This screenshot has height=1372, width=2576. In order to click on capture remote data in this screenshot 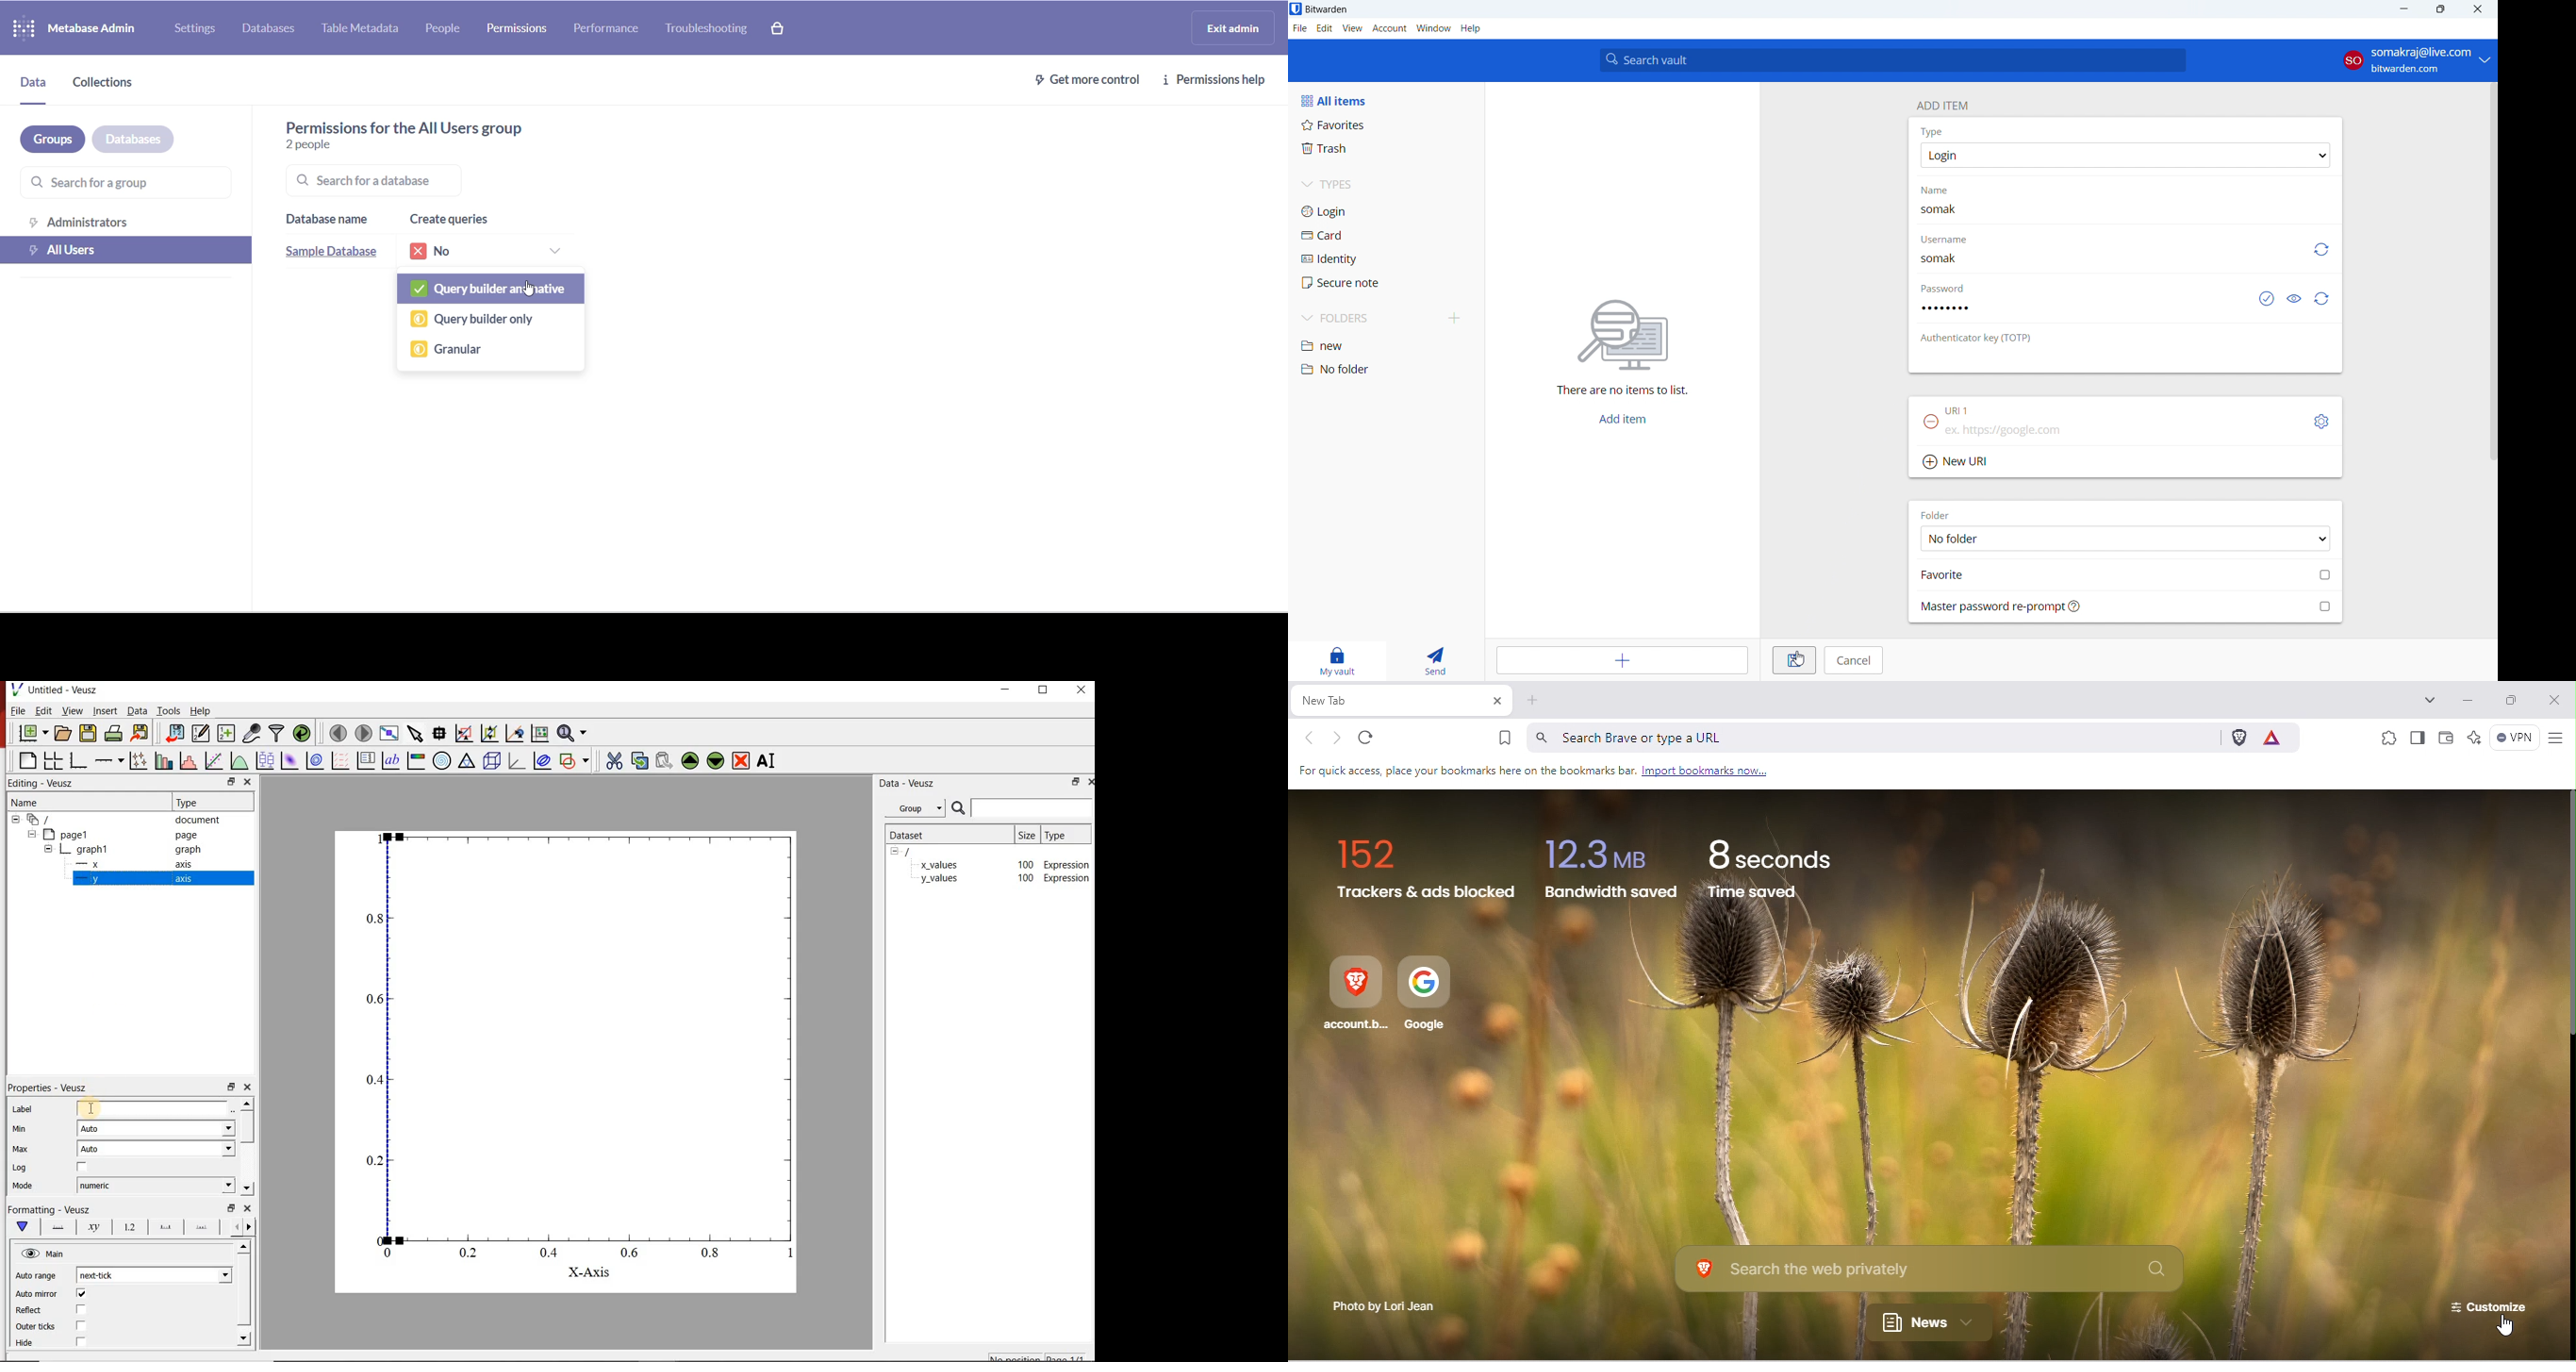, I will do `click(252, 733)`.